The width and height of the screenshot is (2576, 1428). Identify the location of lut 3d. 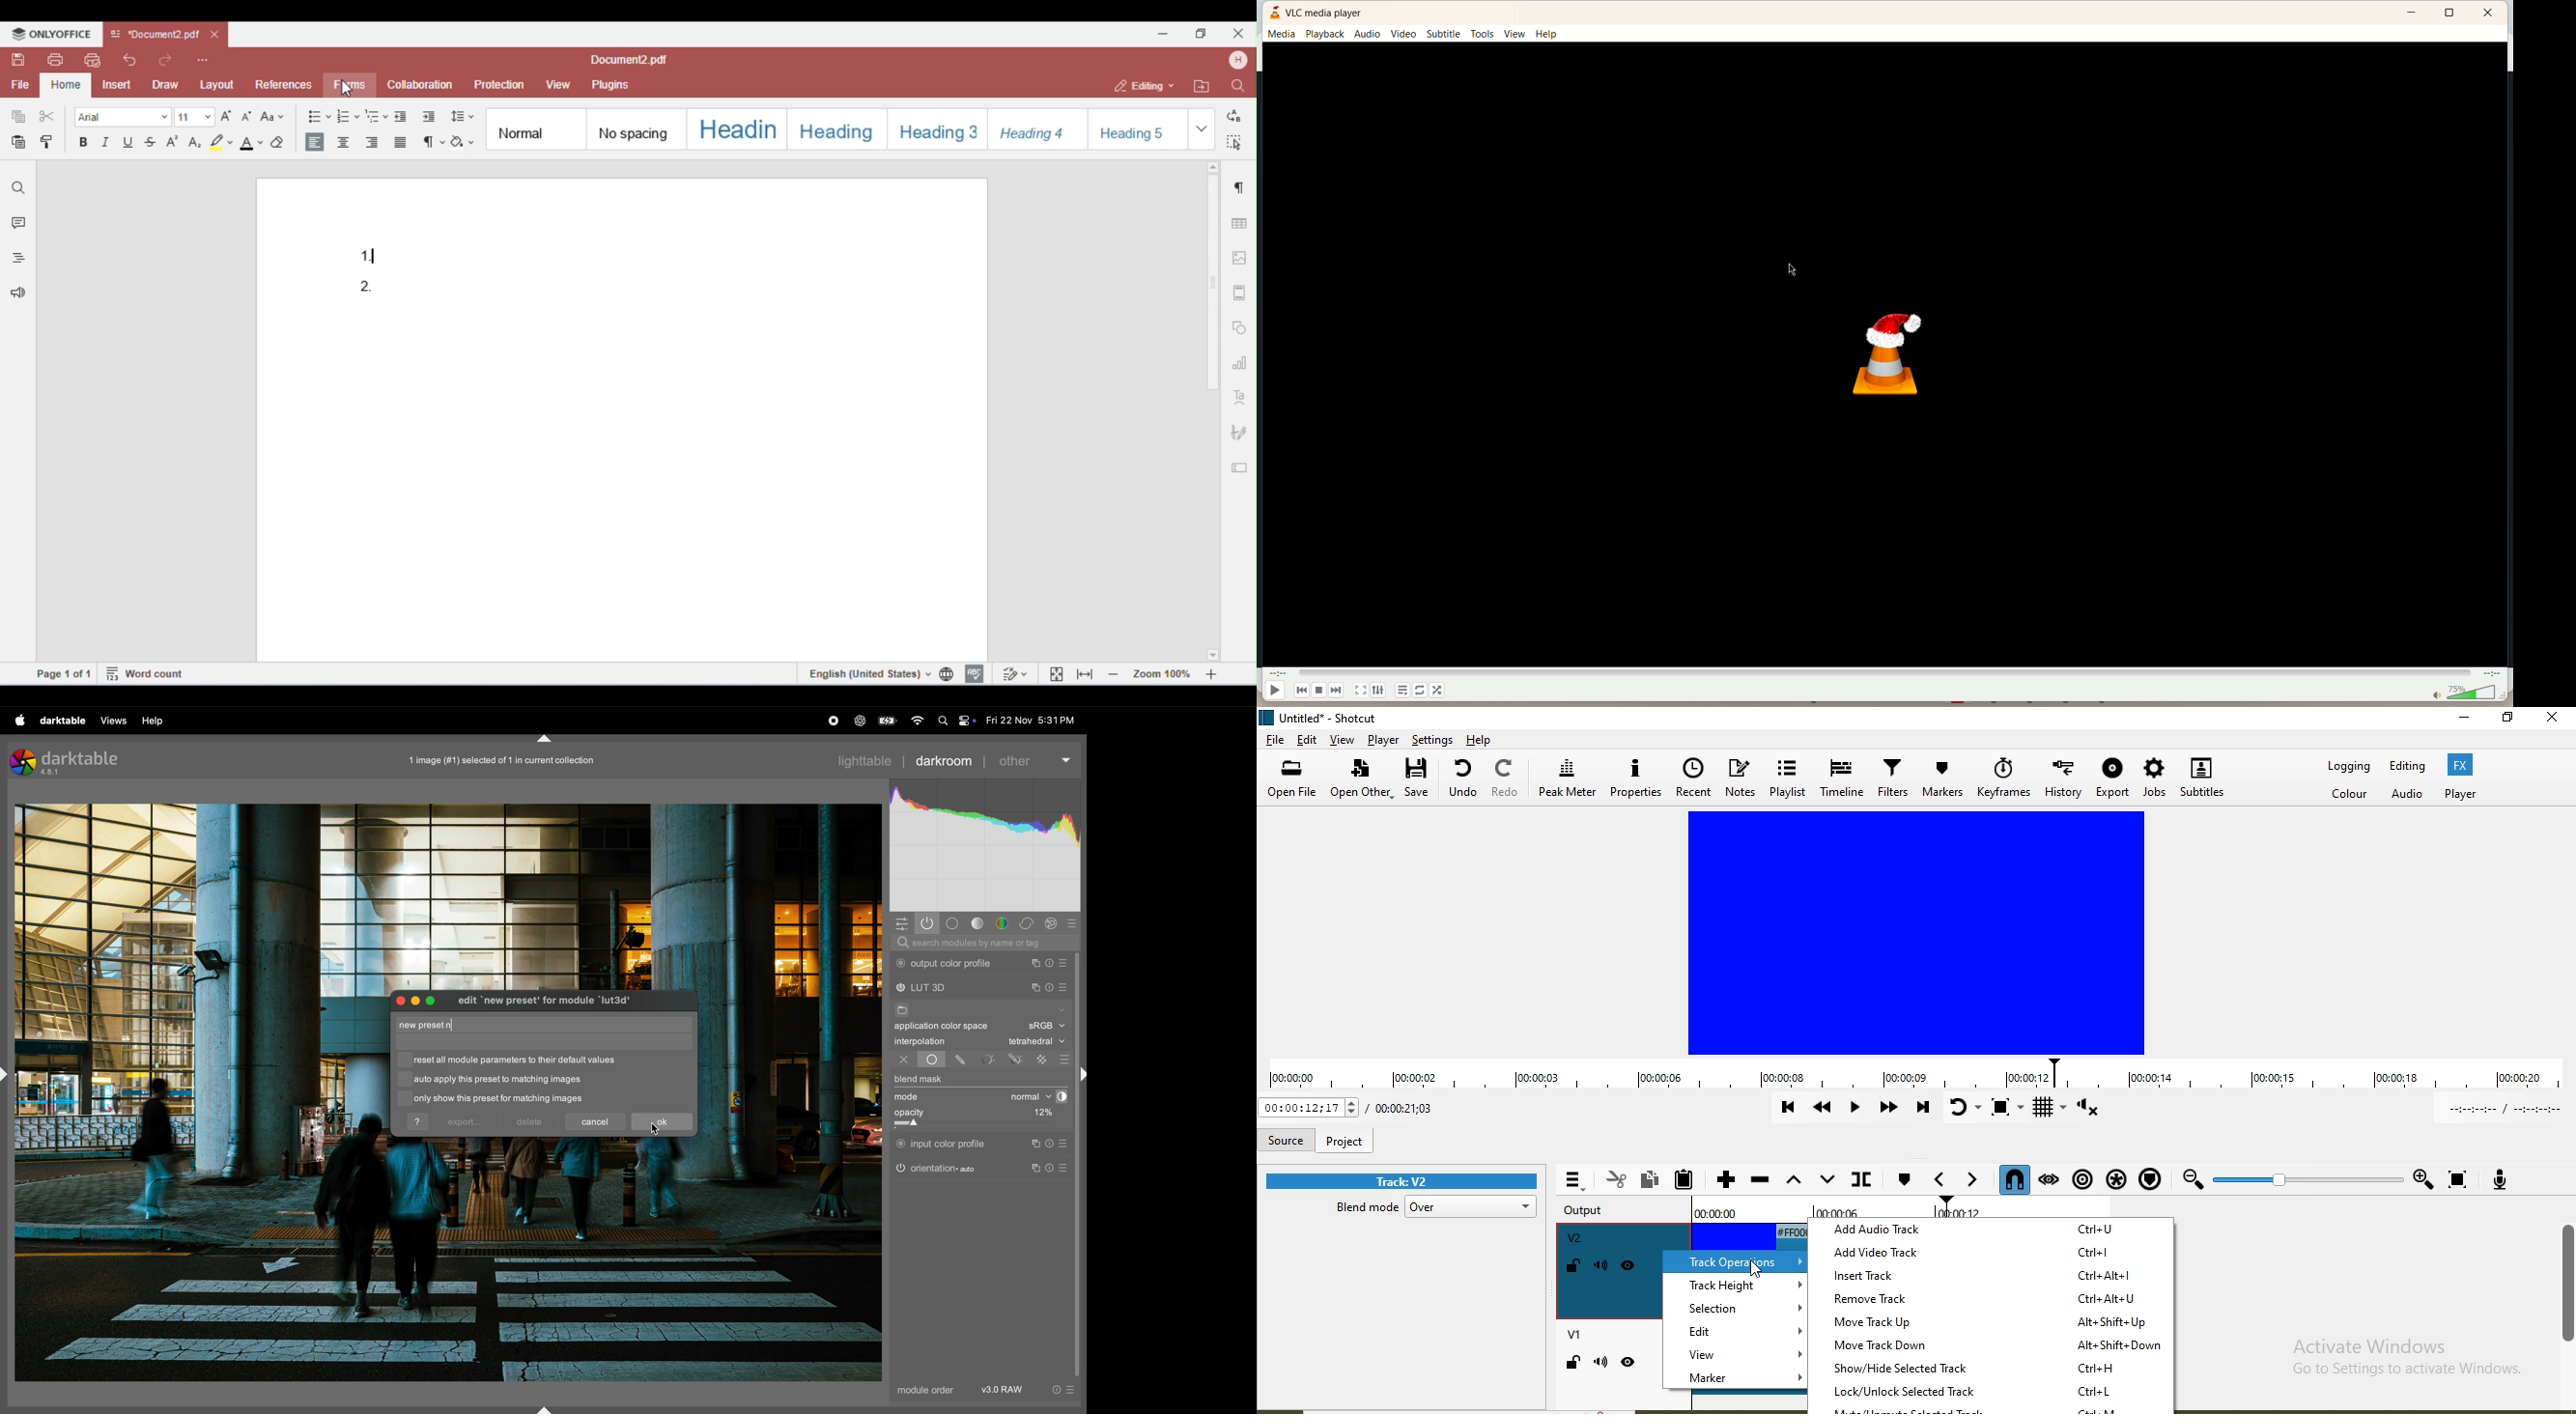
(941, 988).